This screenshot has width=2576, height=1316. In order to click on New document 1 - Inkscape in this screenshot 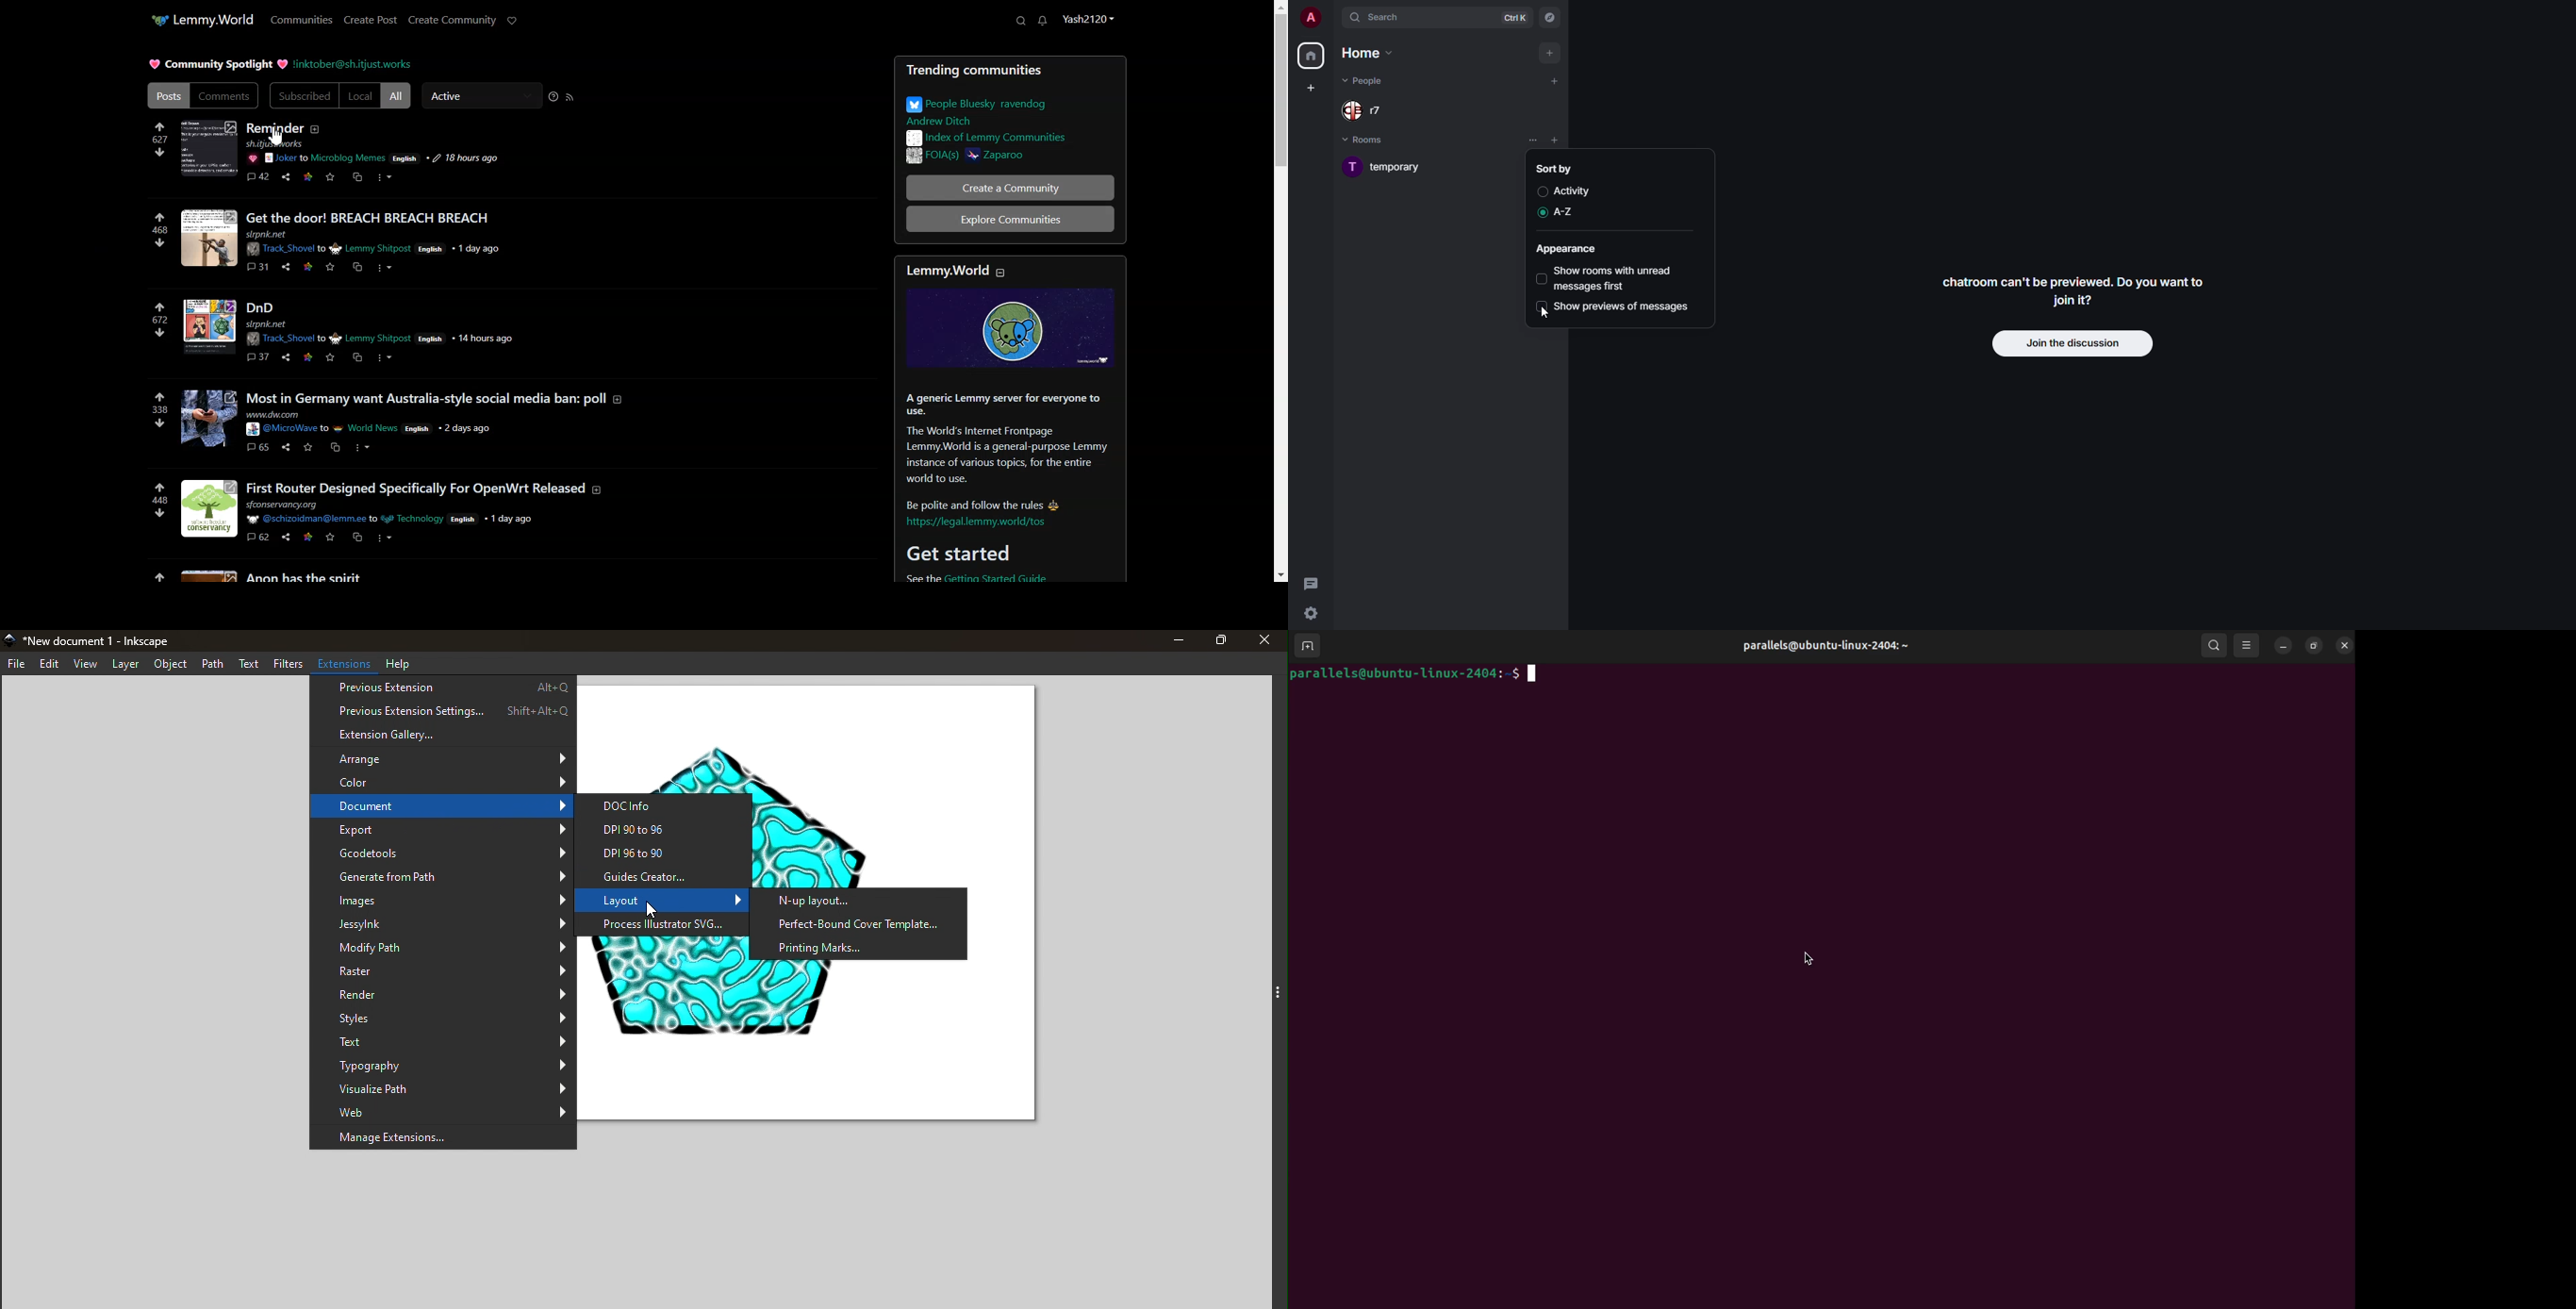, I will do `click(103, 639)`.